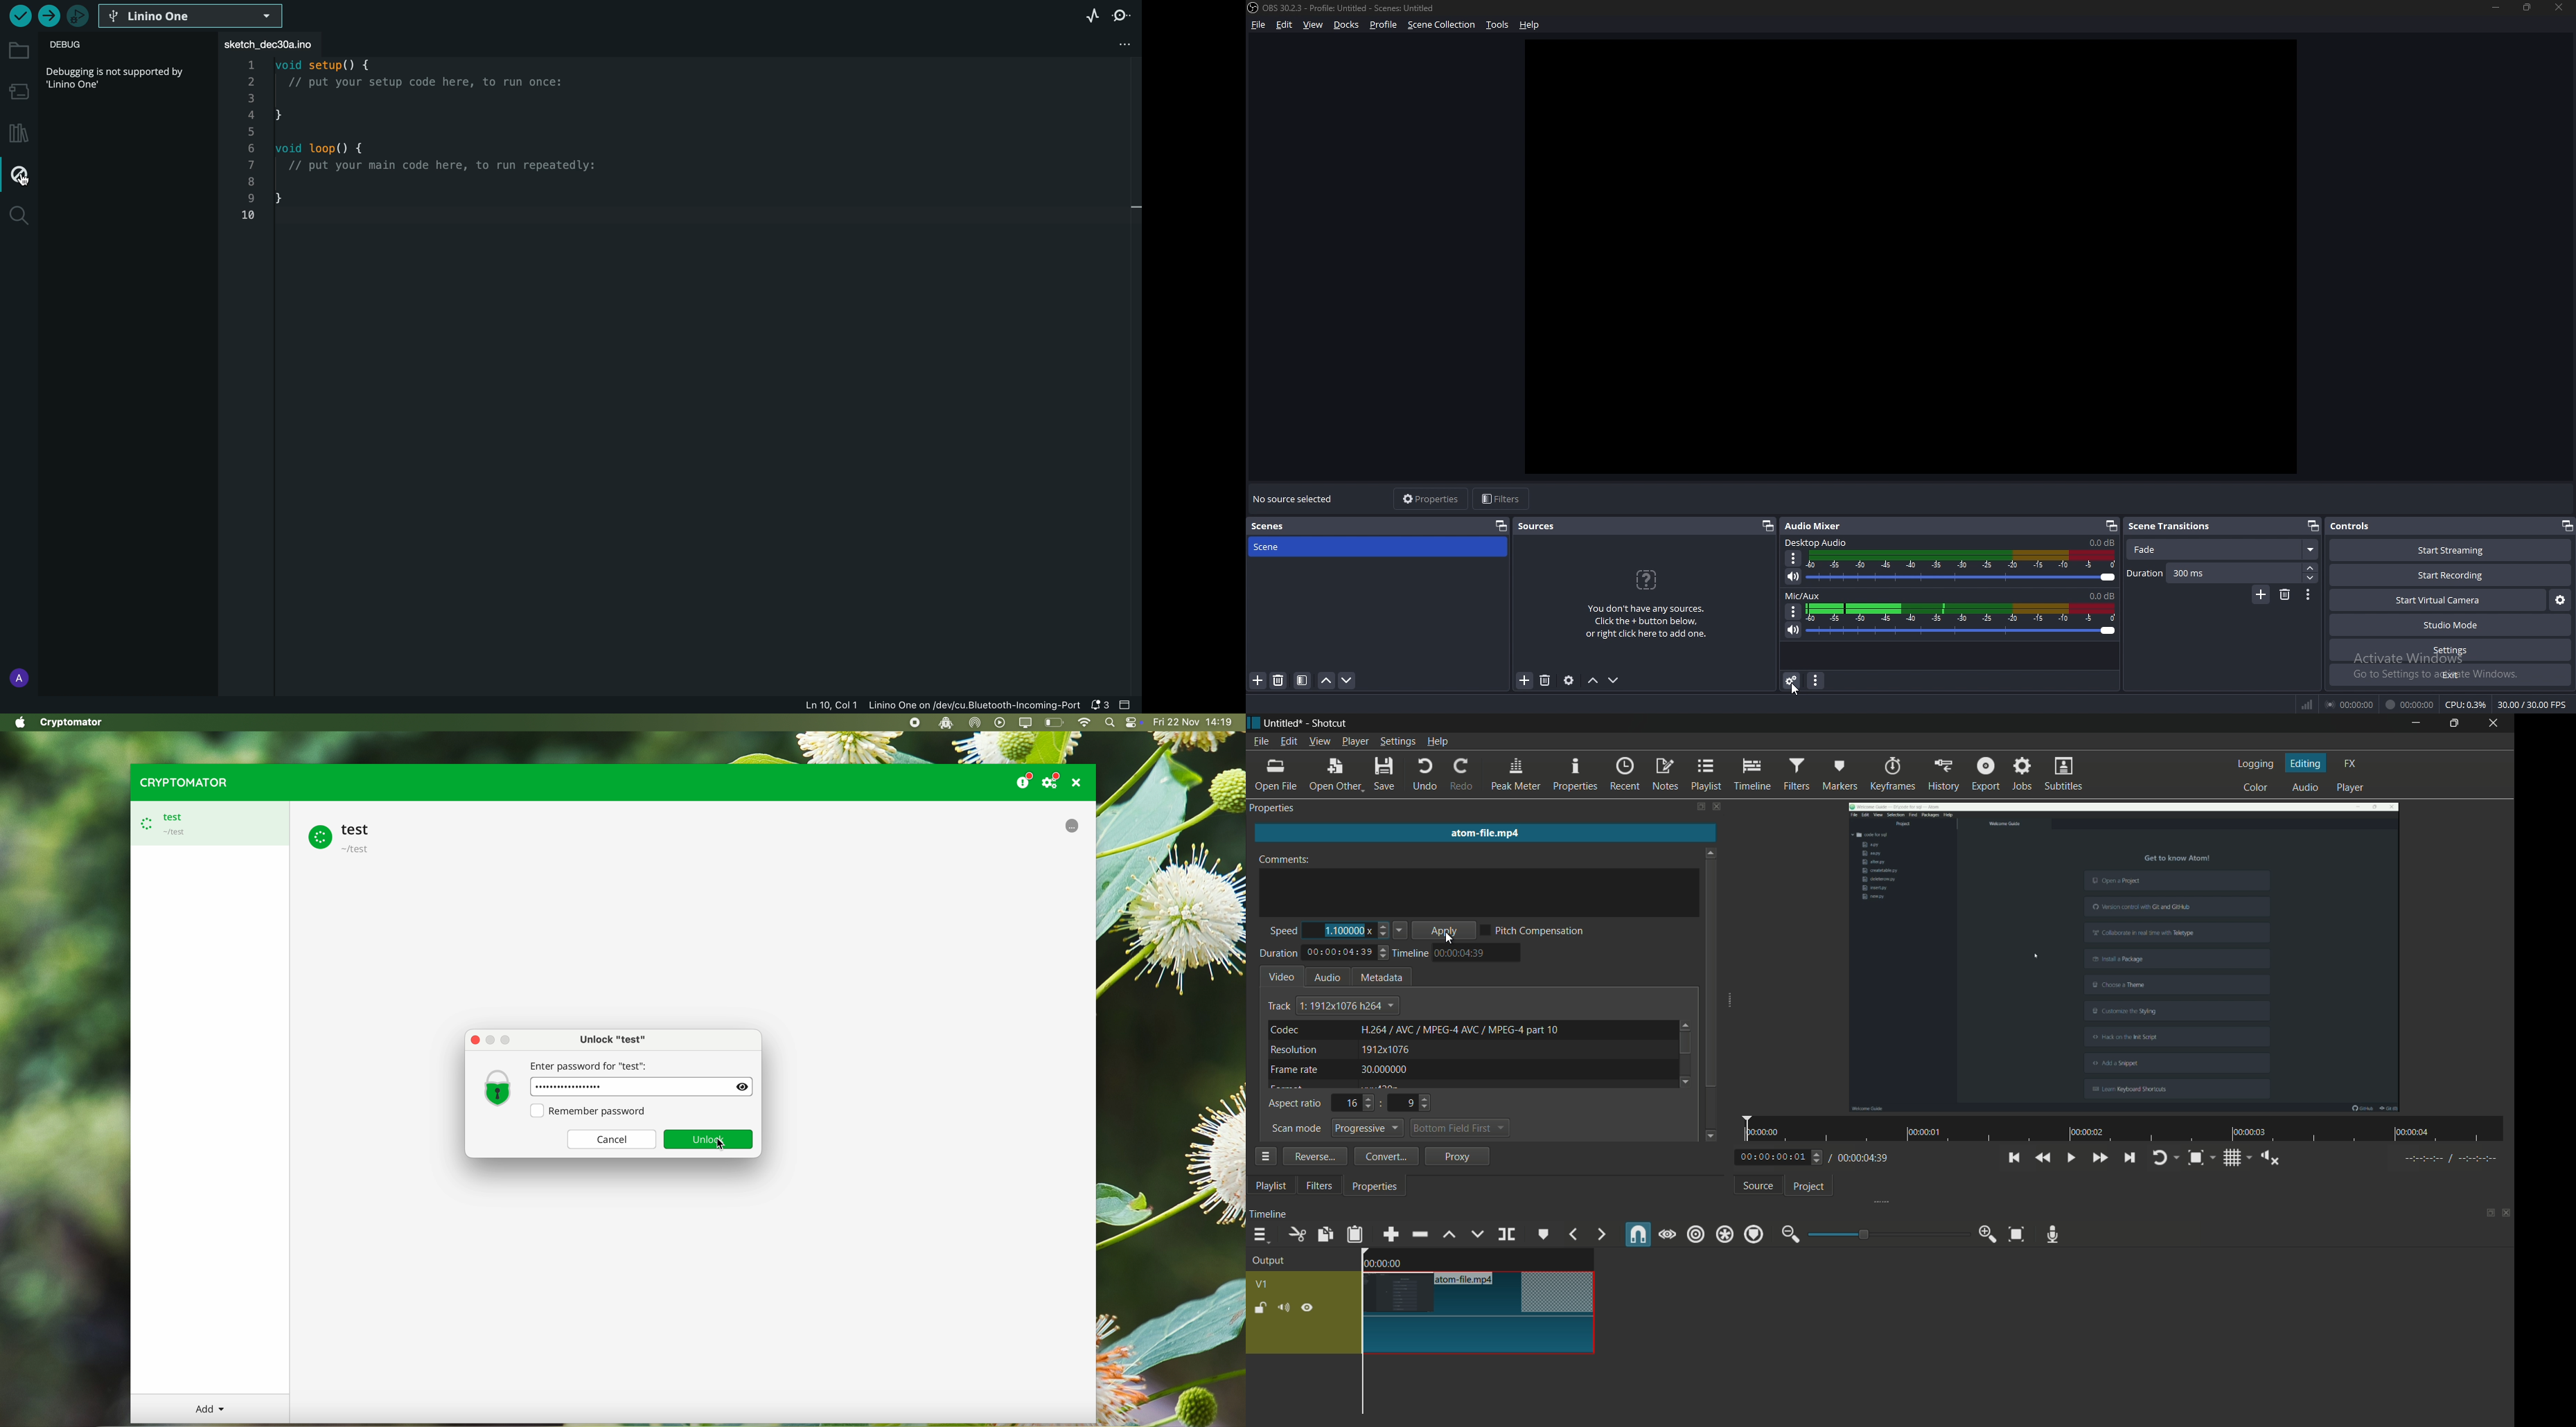  Describe the element at coordinates (2013, 1157) in the screenshot. I see `skip to the previous point` at that location.